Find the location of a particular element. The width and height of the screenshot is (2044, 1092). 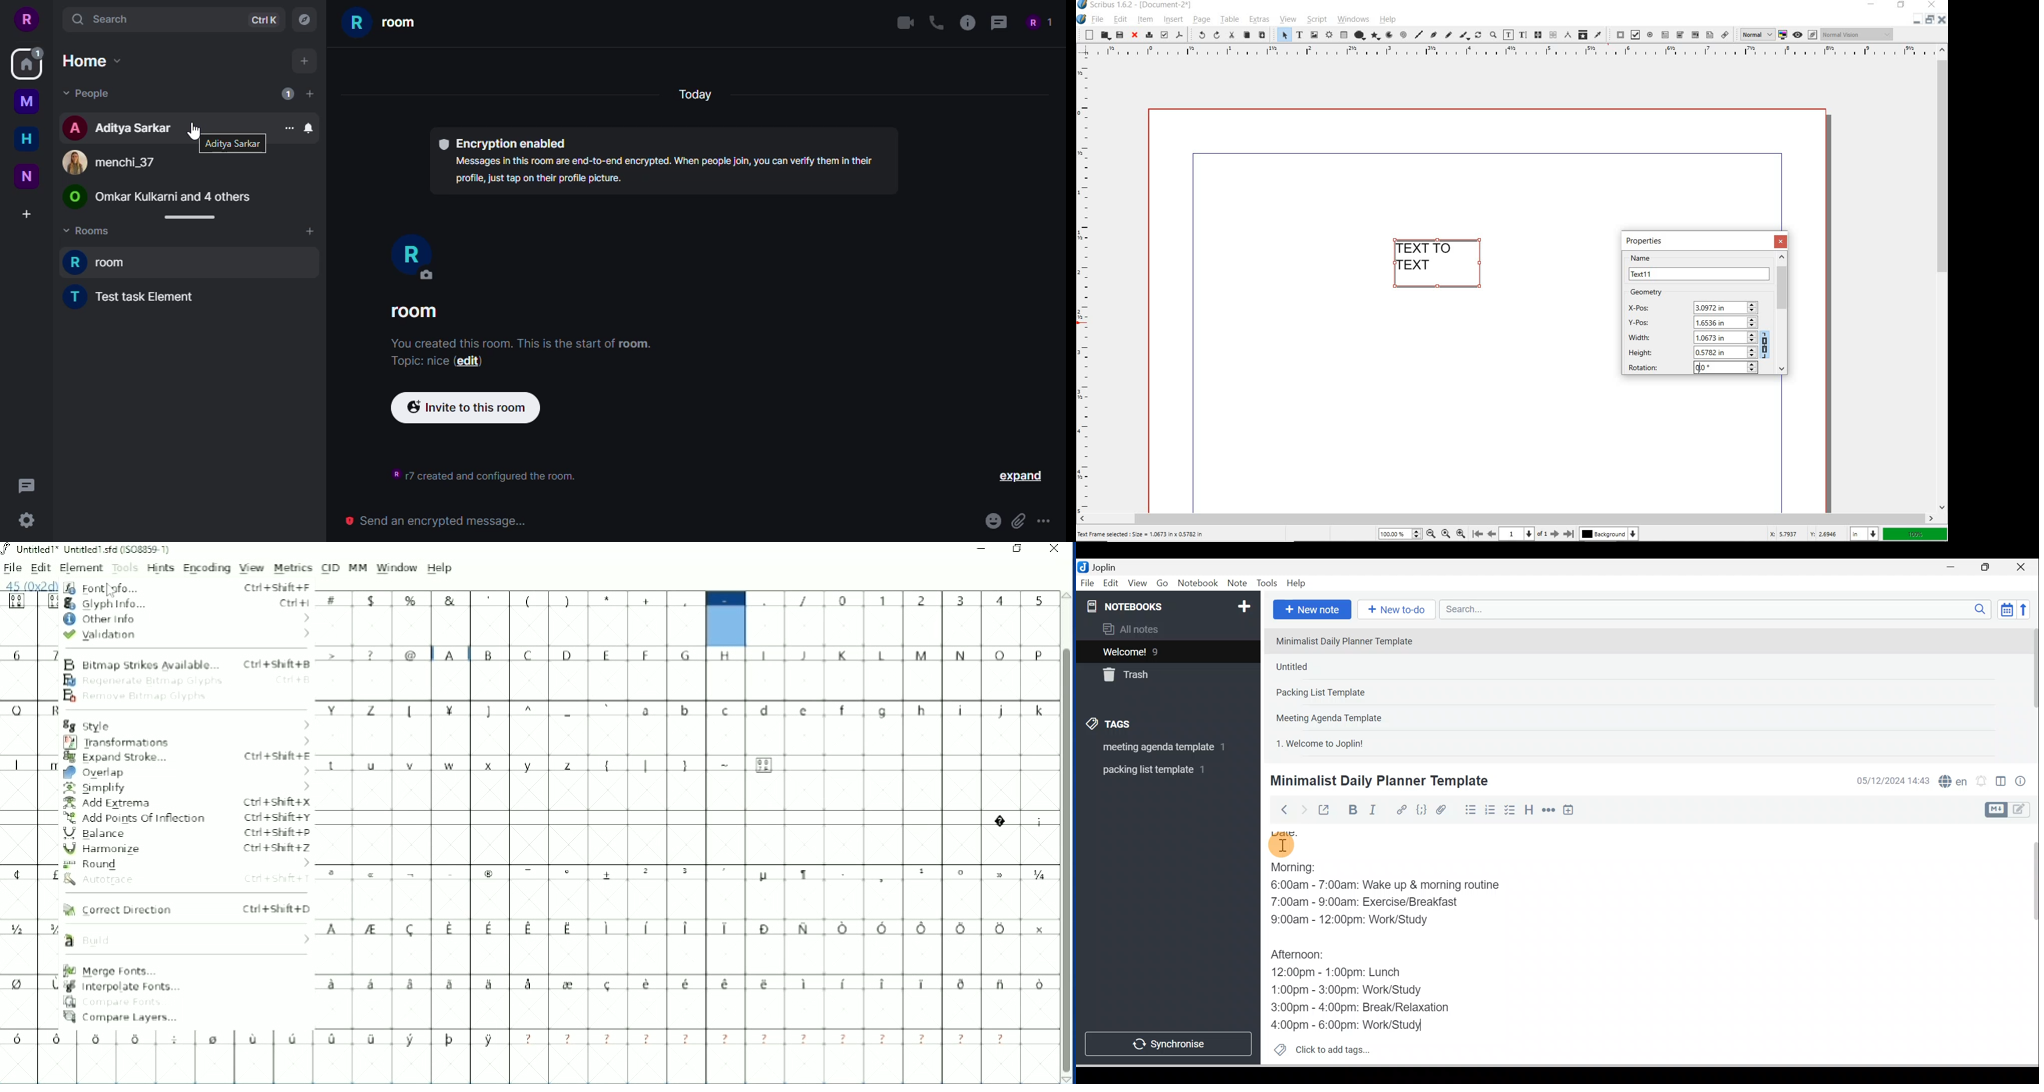

Synchronise is located at coordinates (1167, 1042).